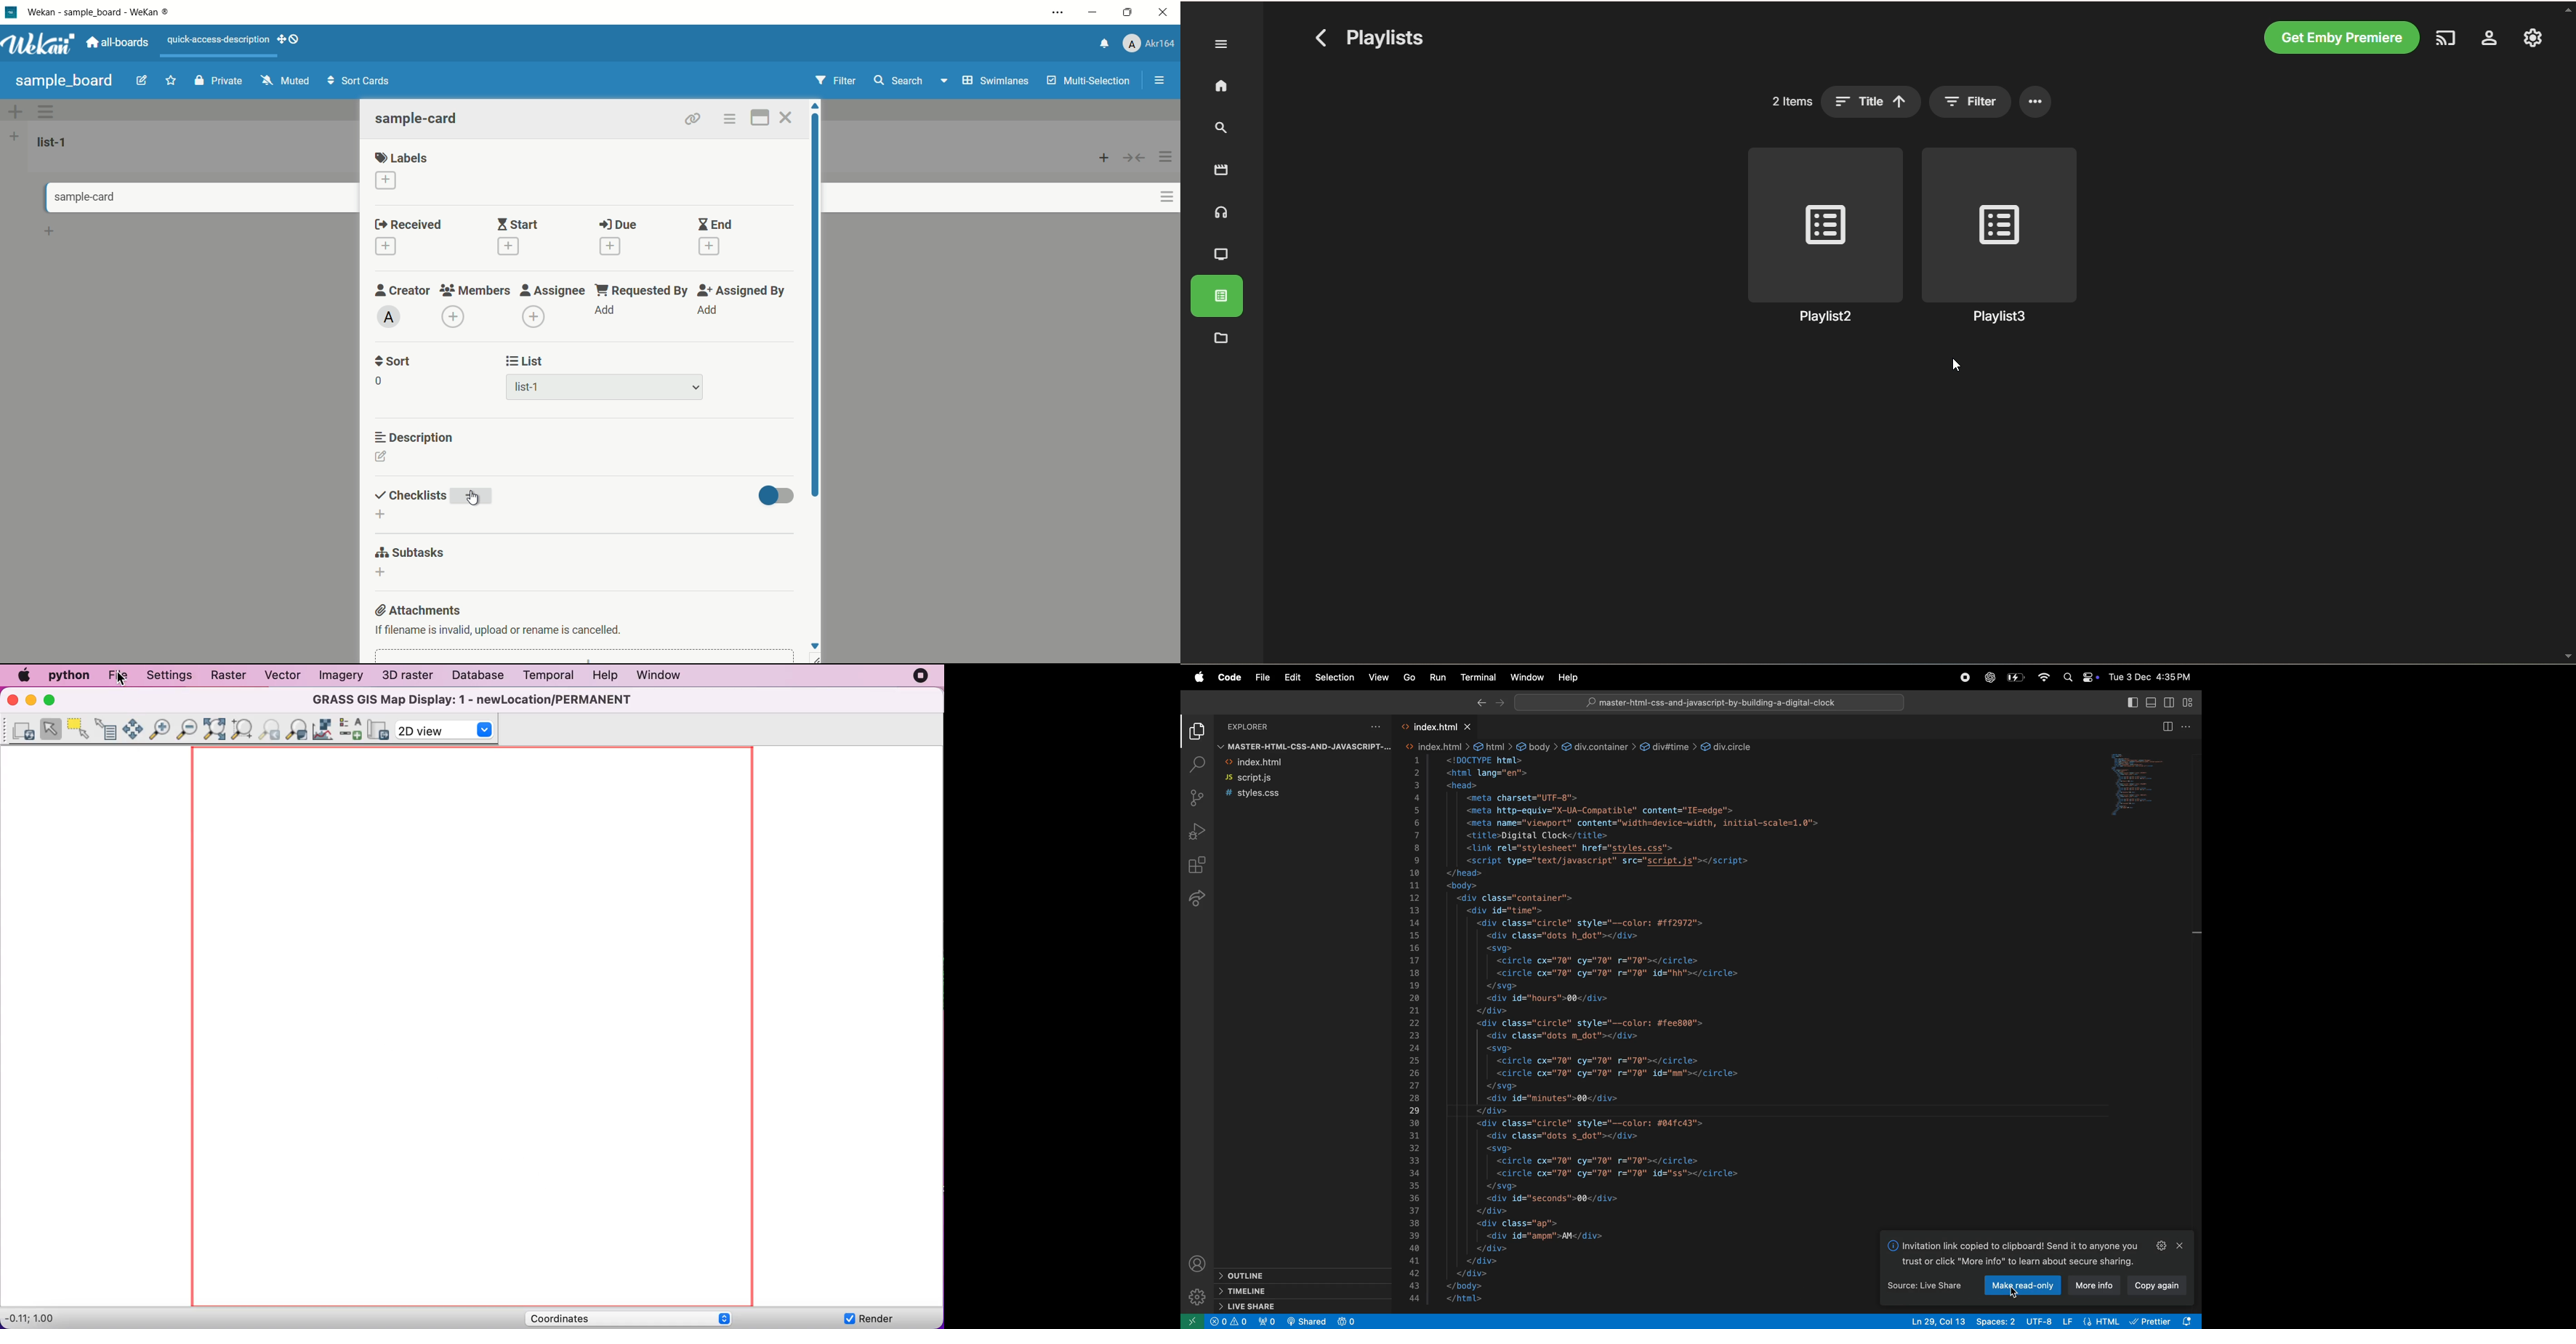  I want to click on attachments, so click(420, 612).